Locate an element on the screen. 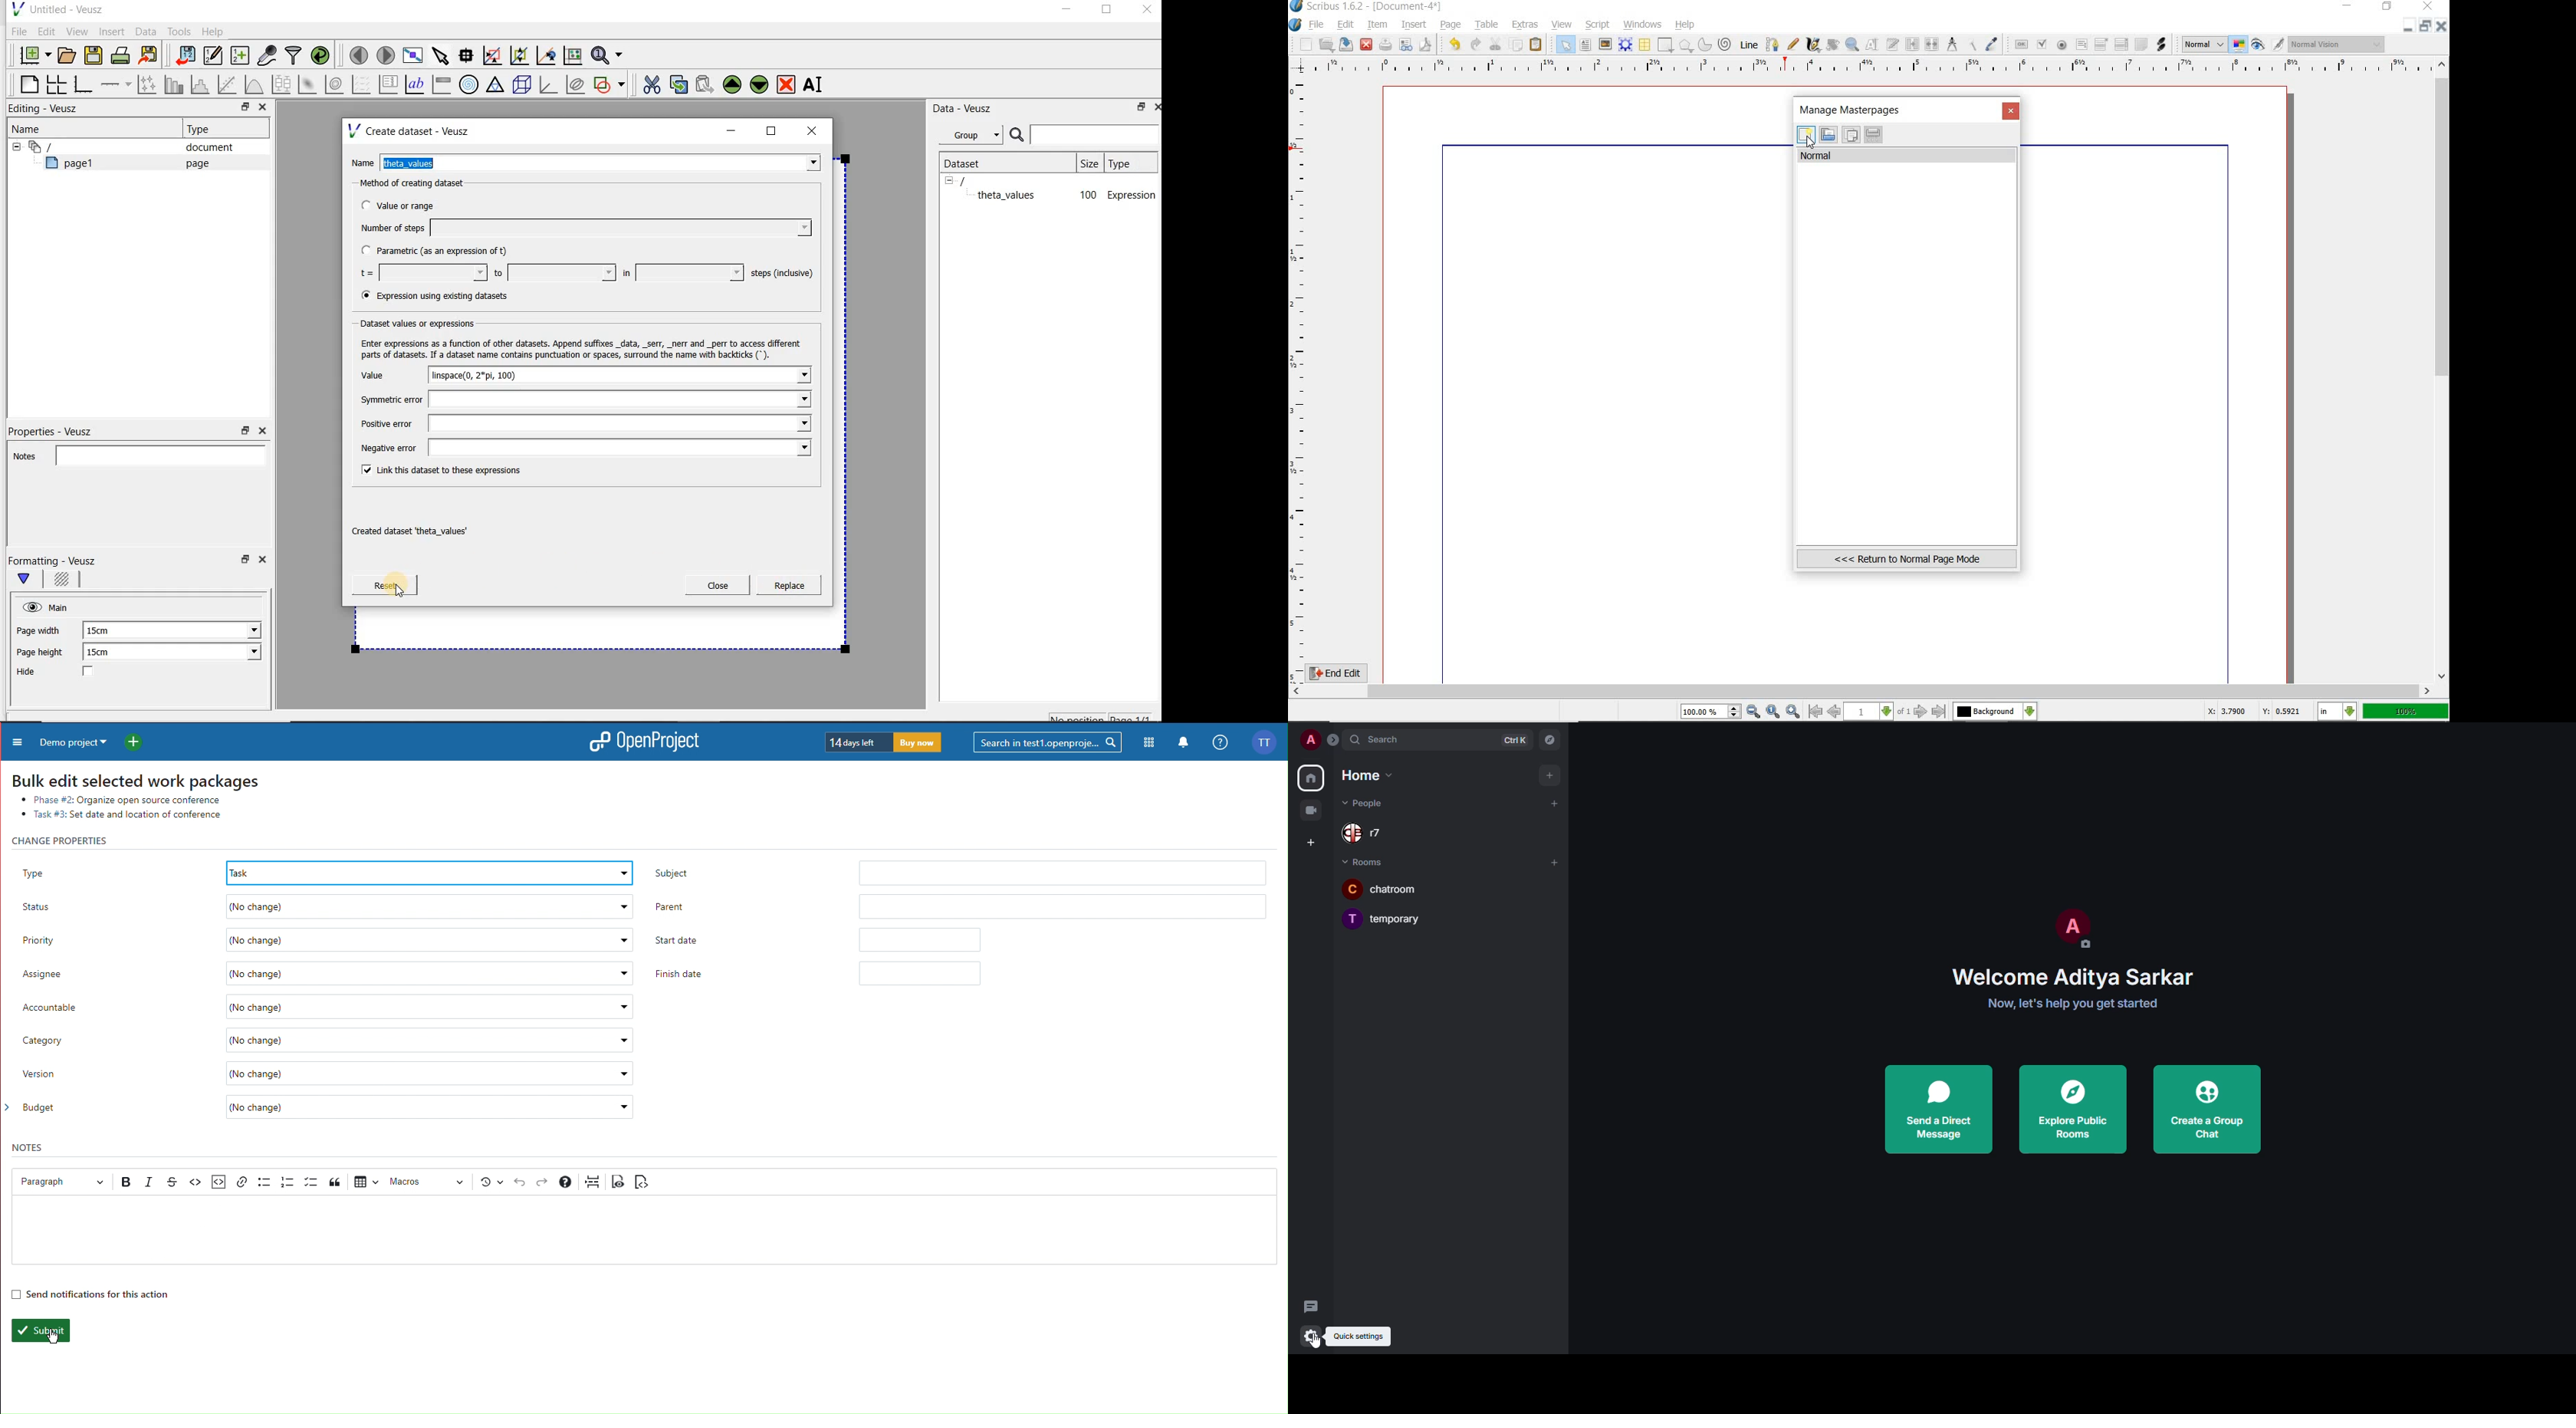  search is located at coordinates (1387, 740).